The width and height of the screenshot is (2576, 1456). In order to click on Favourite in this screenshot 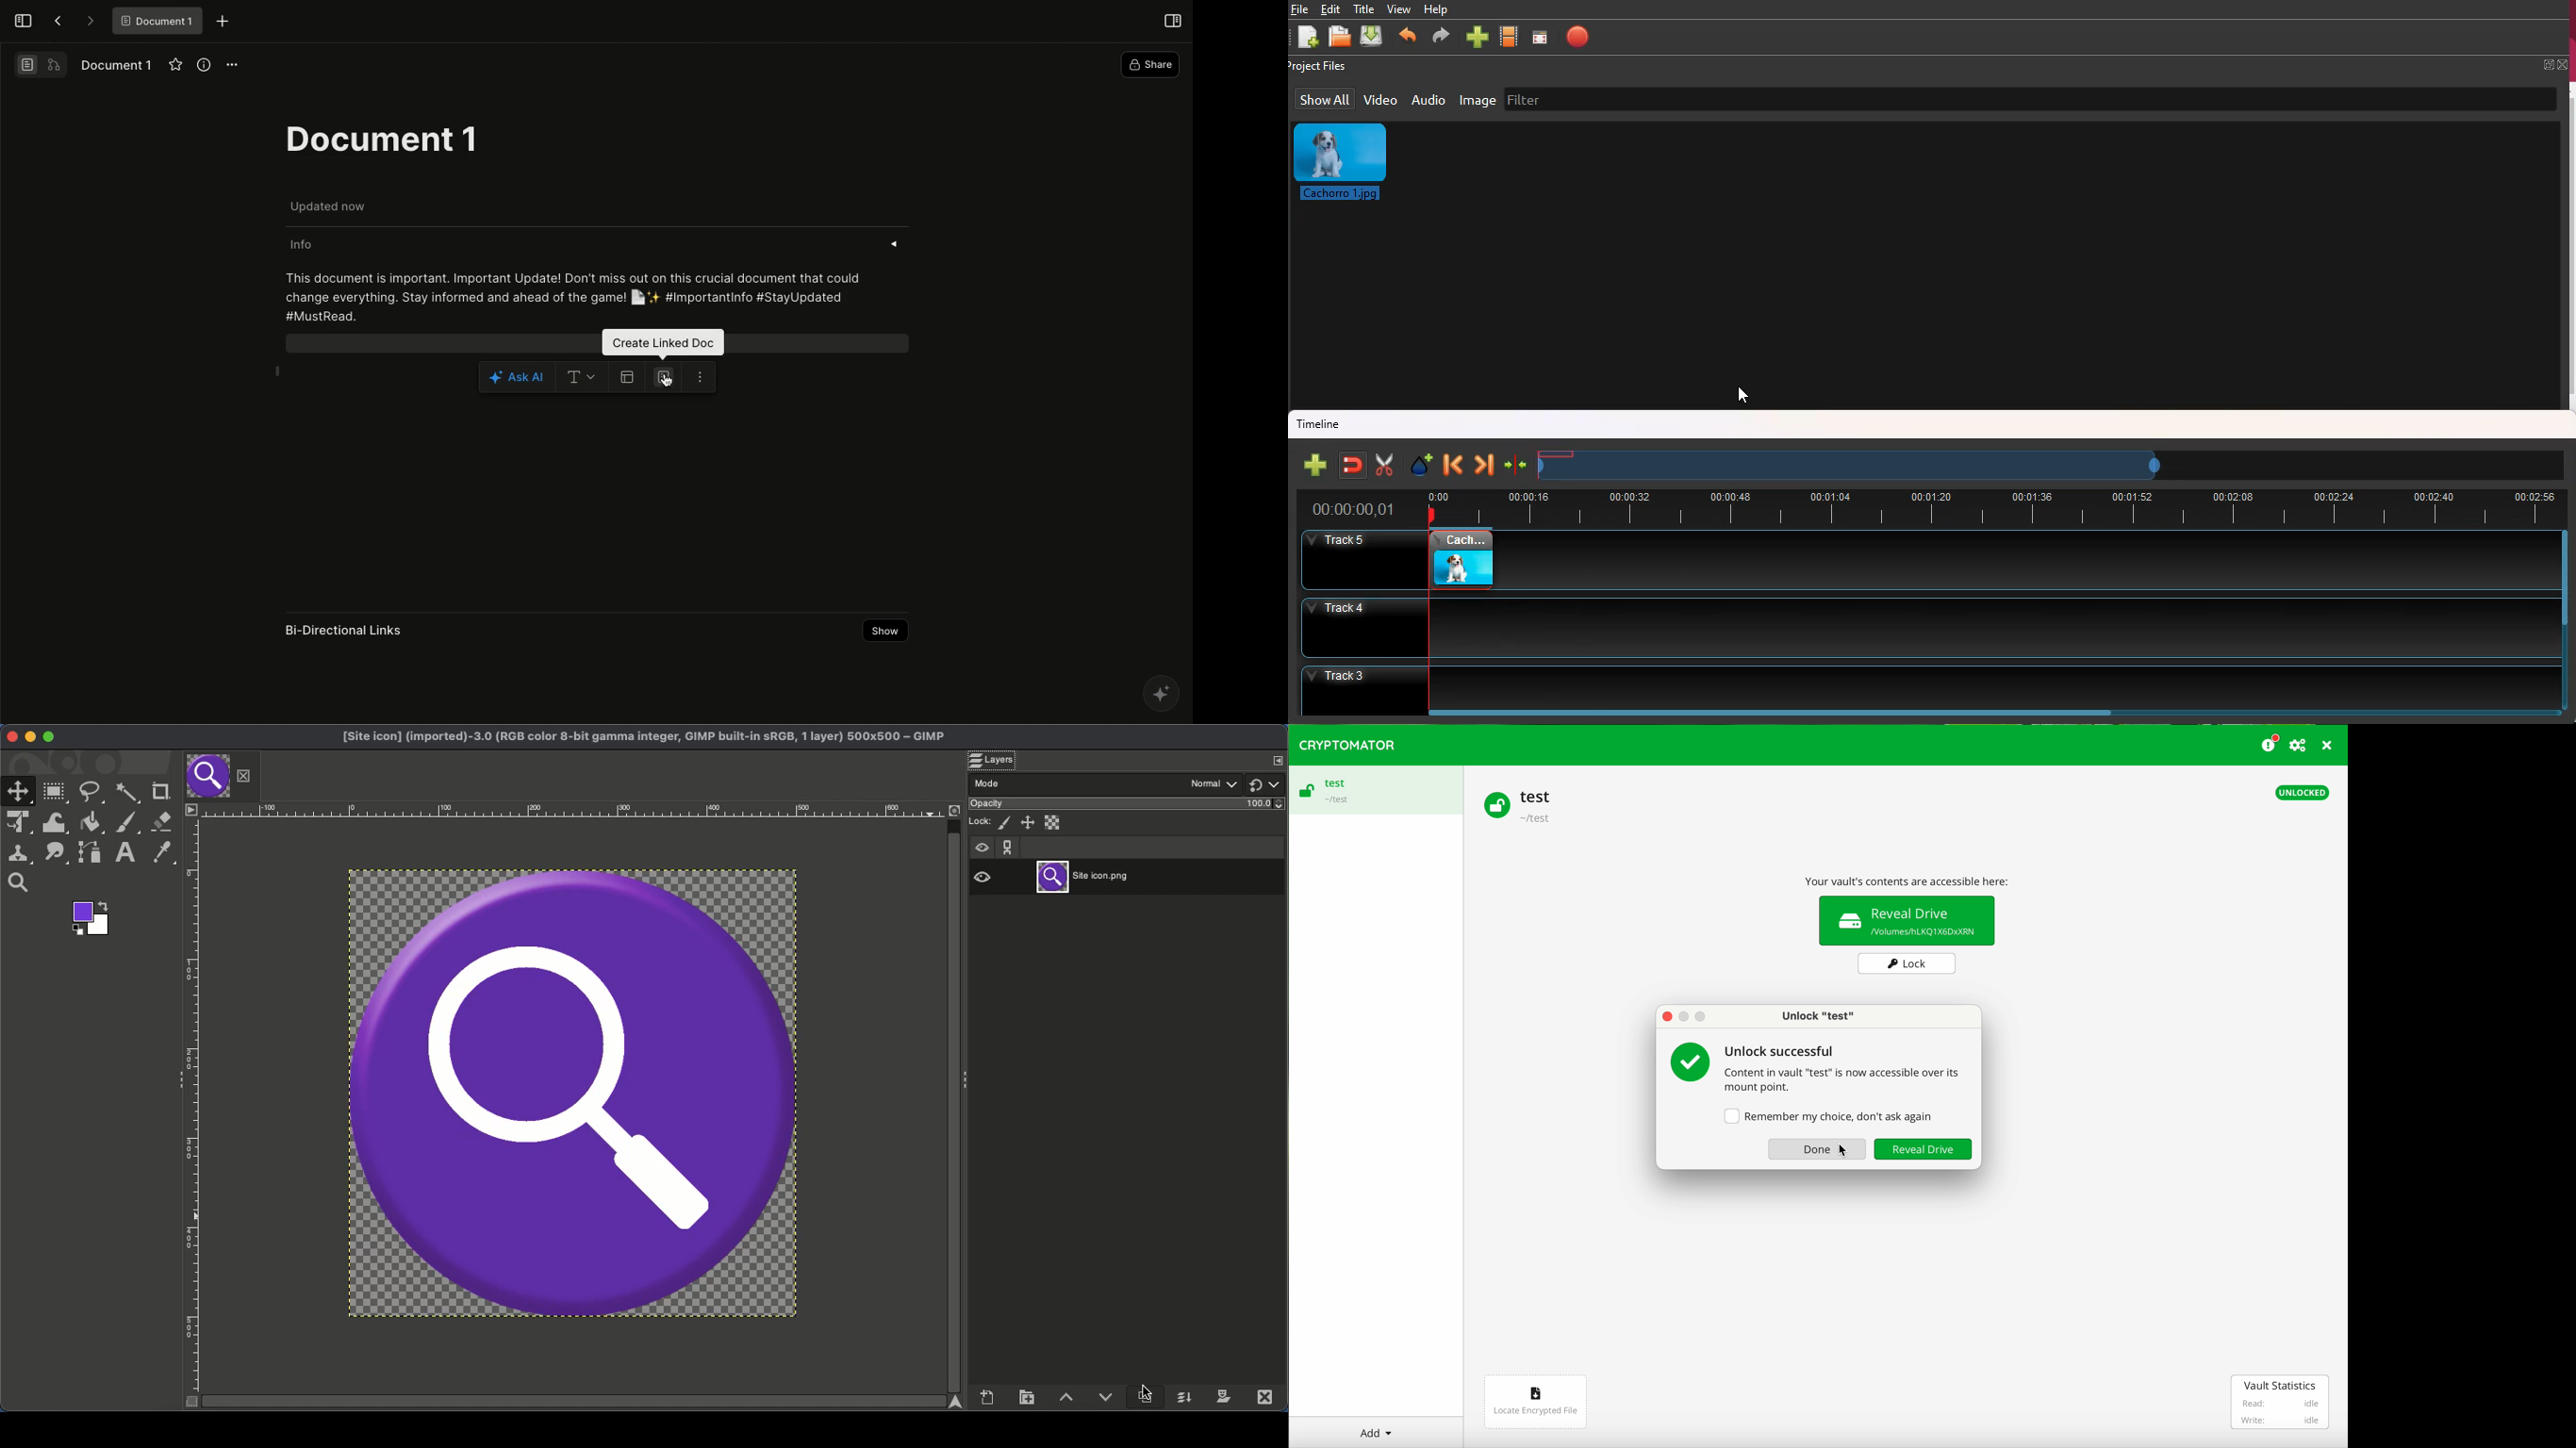, I will do `click(175, 65)`.